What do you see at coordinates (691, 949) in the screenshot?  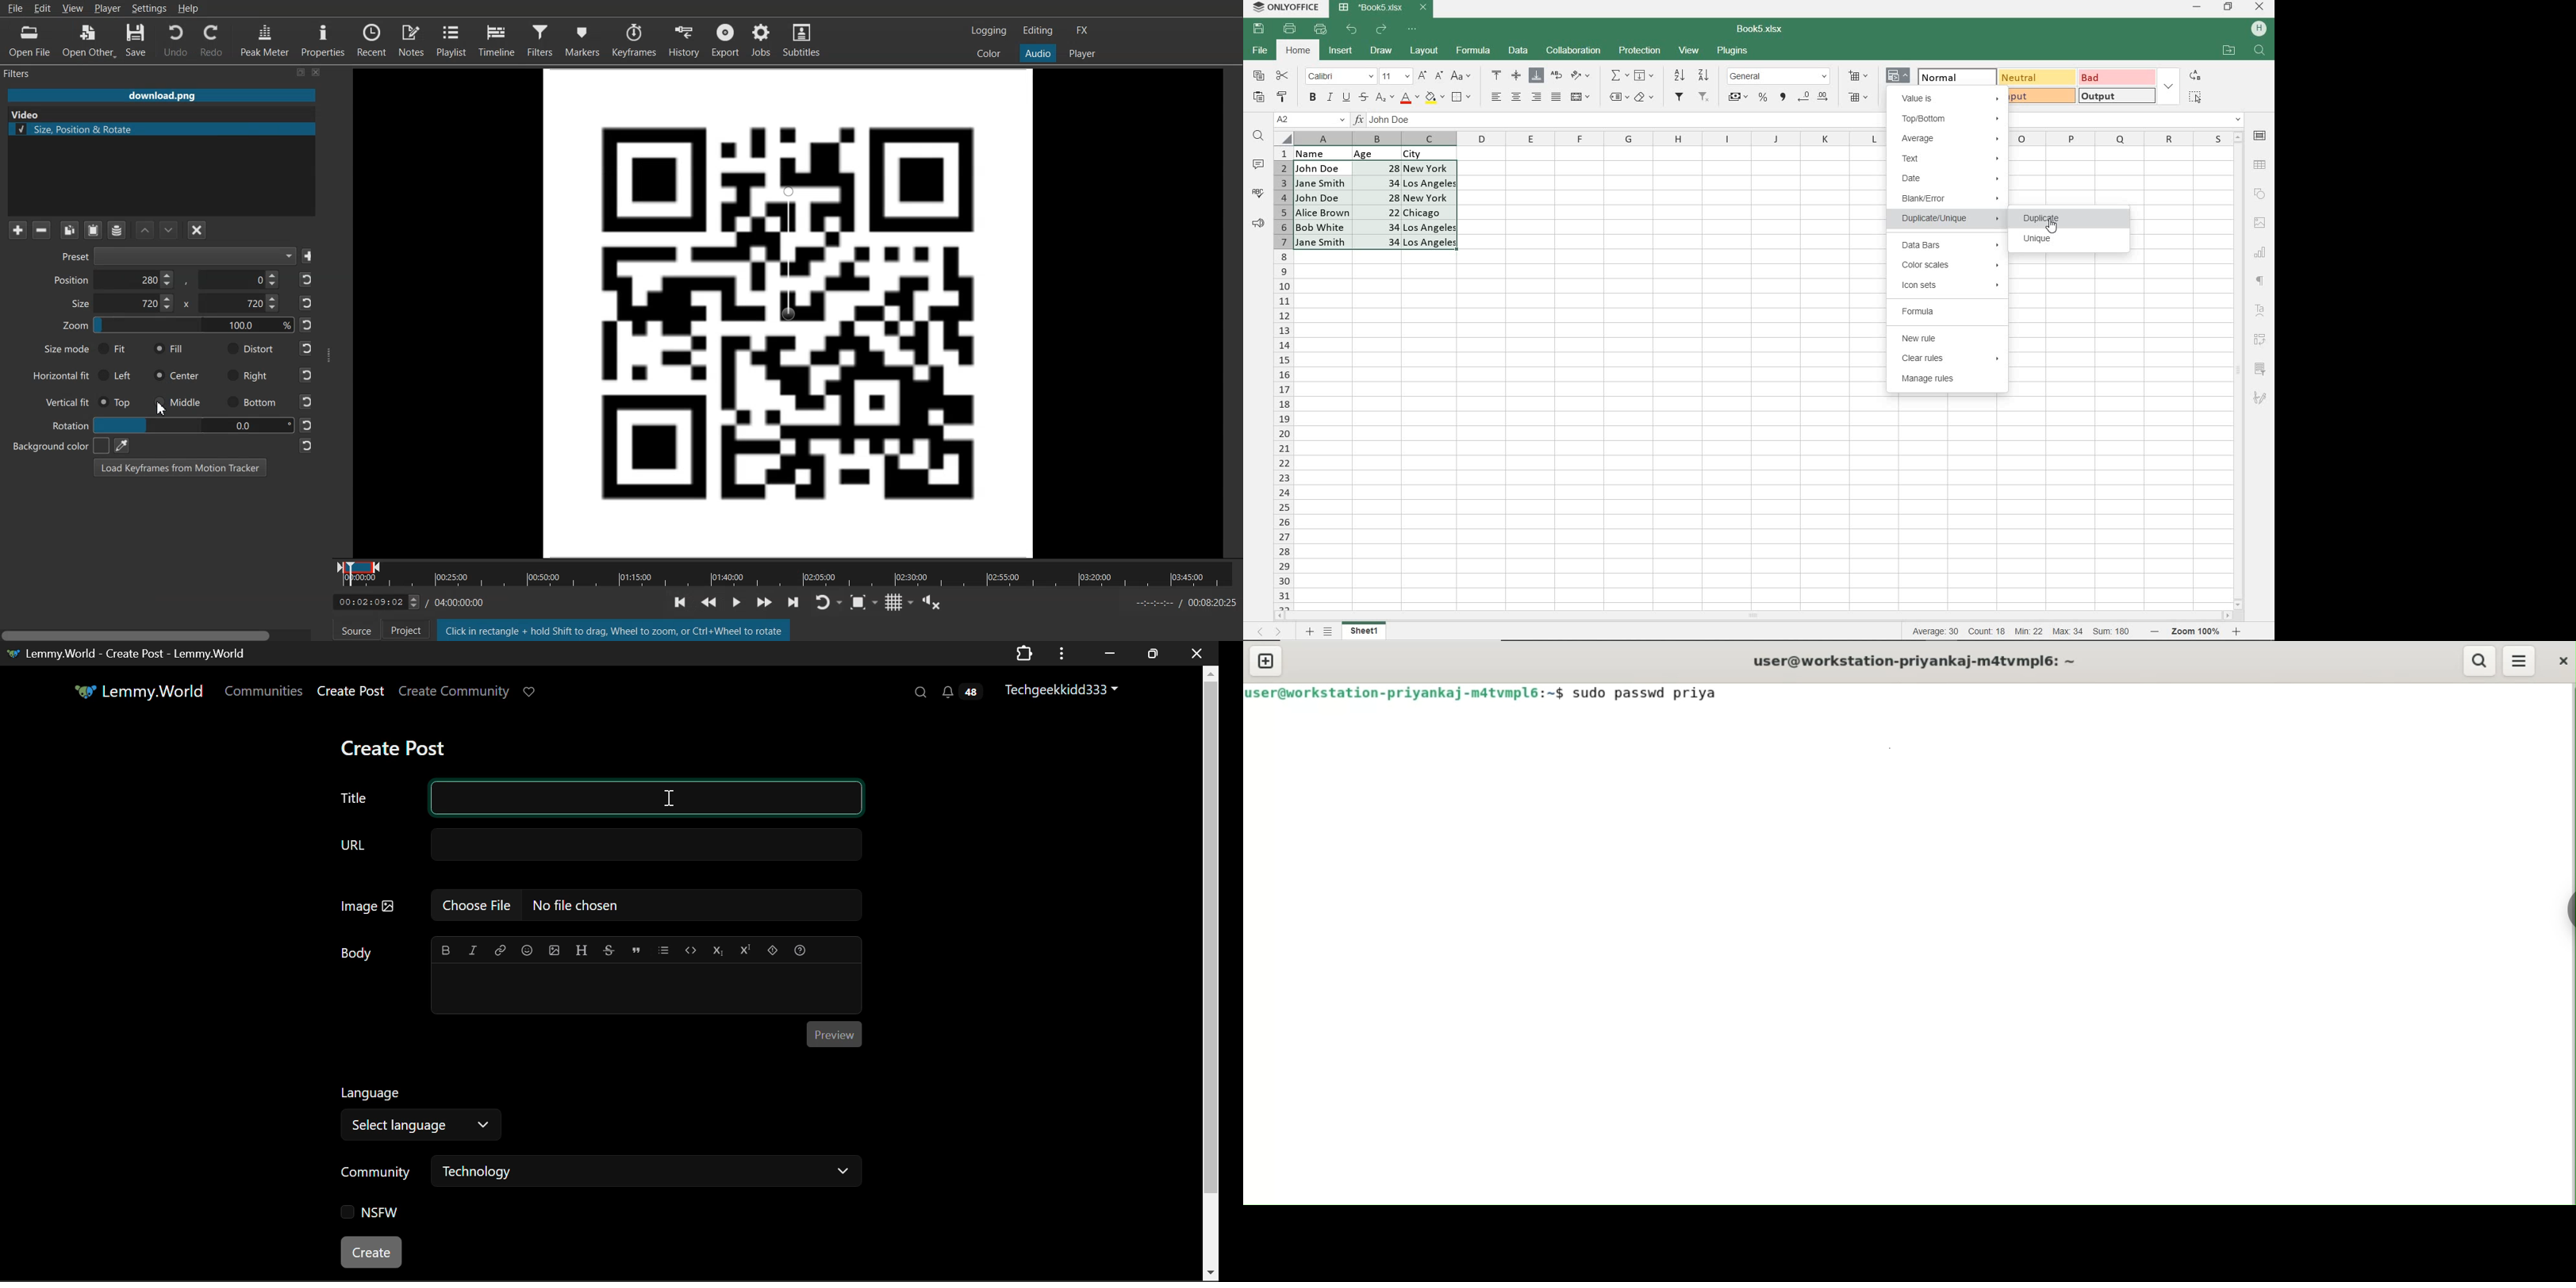 I see `code` at bounding box center [691, 949].